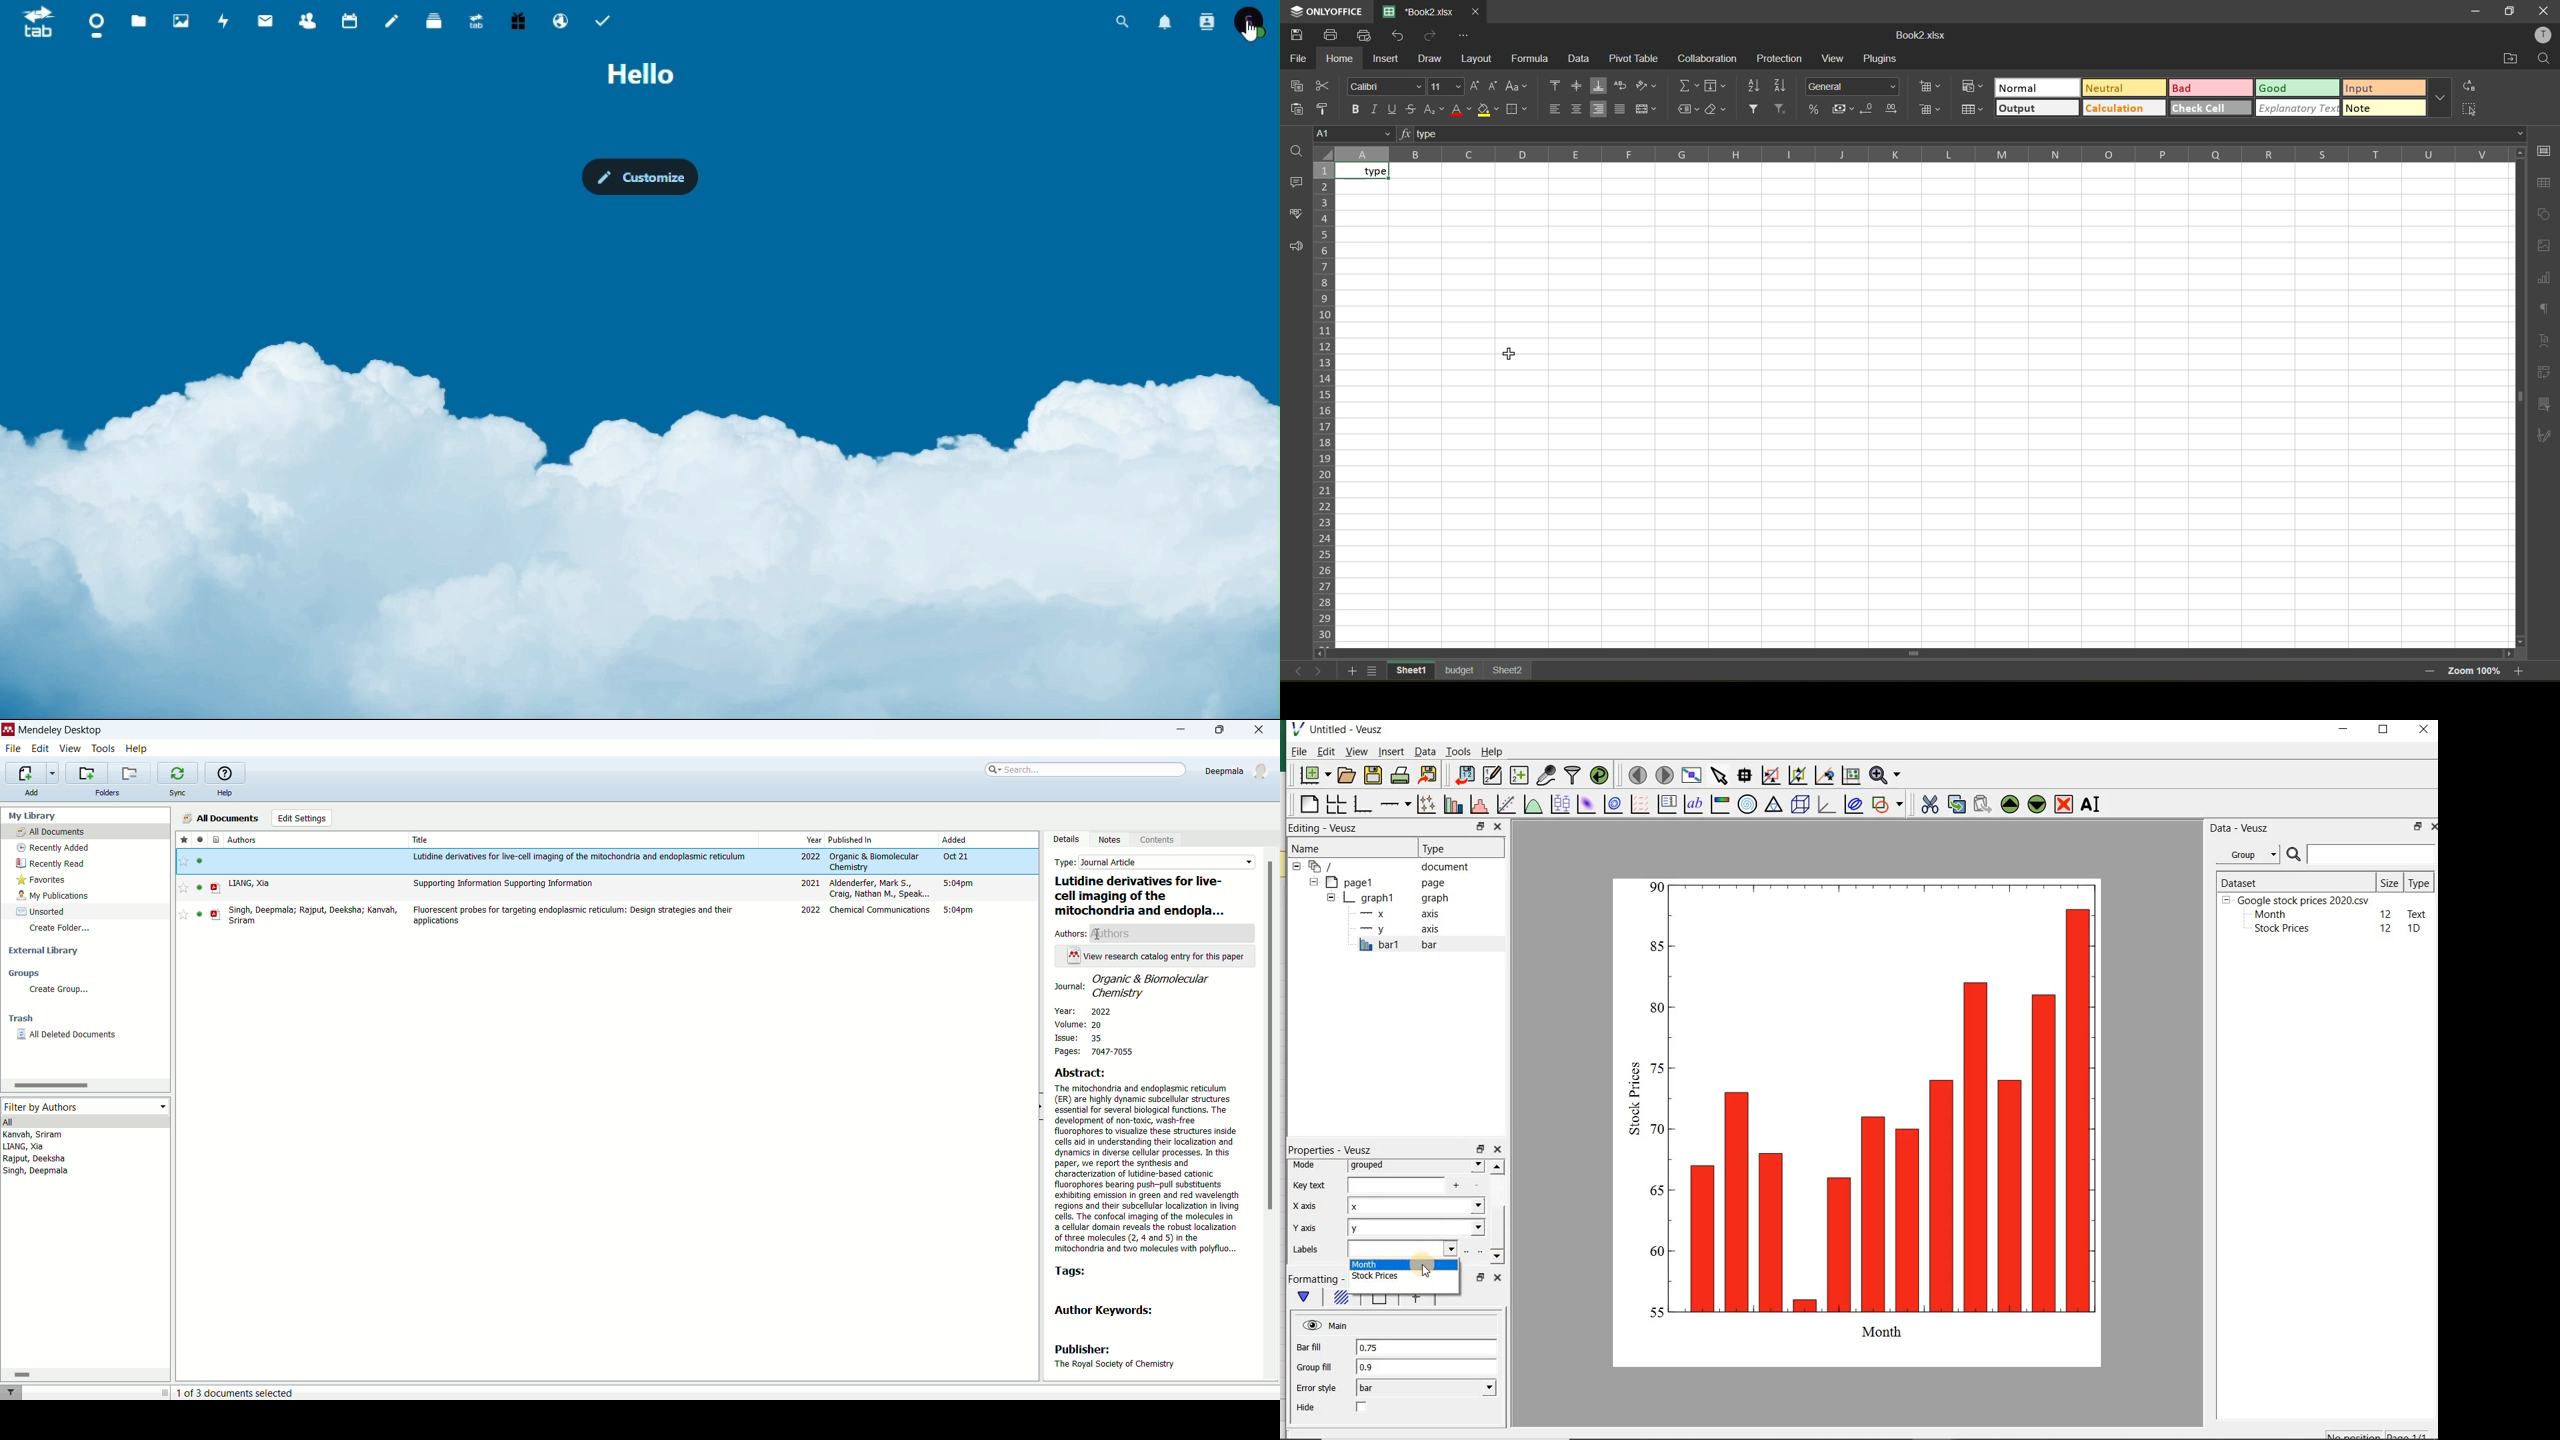 The width and height of the screenshot is (2576, 1456). What do you see at coordinates (2438, 827) in the screenshot?
I see `close ` at bounding box center [2438, 827].